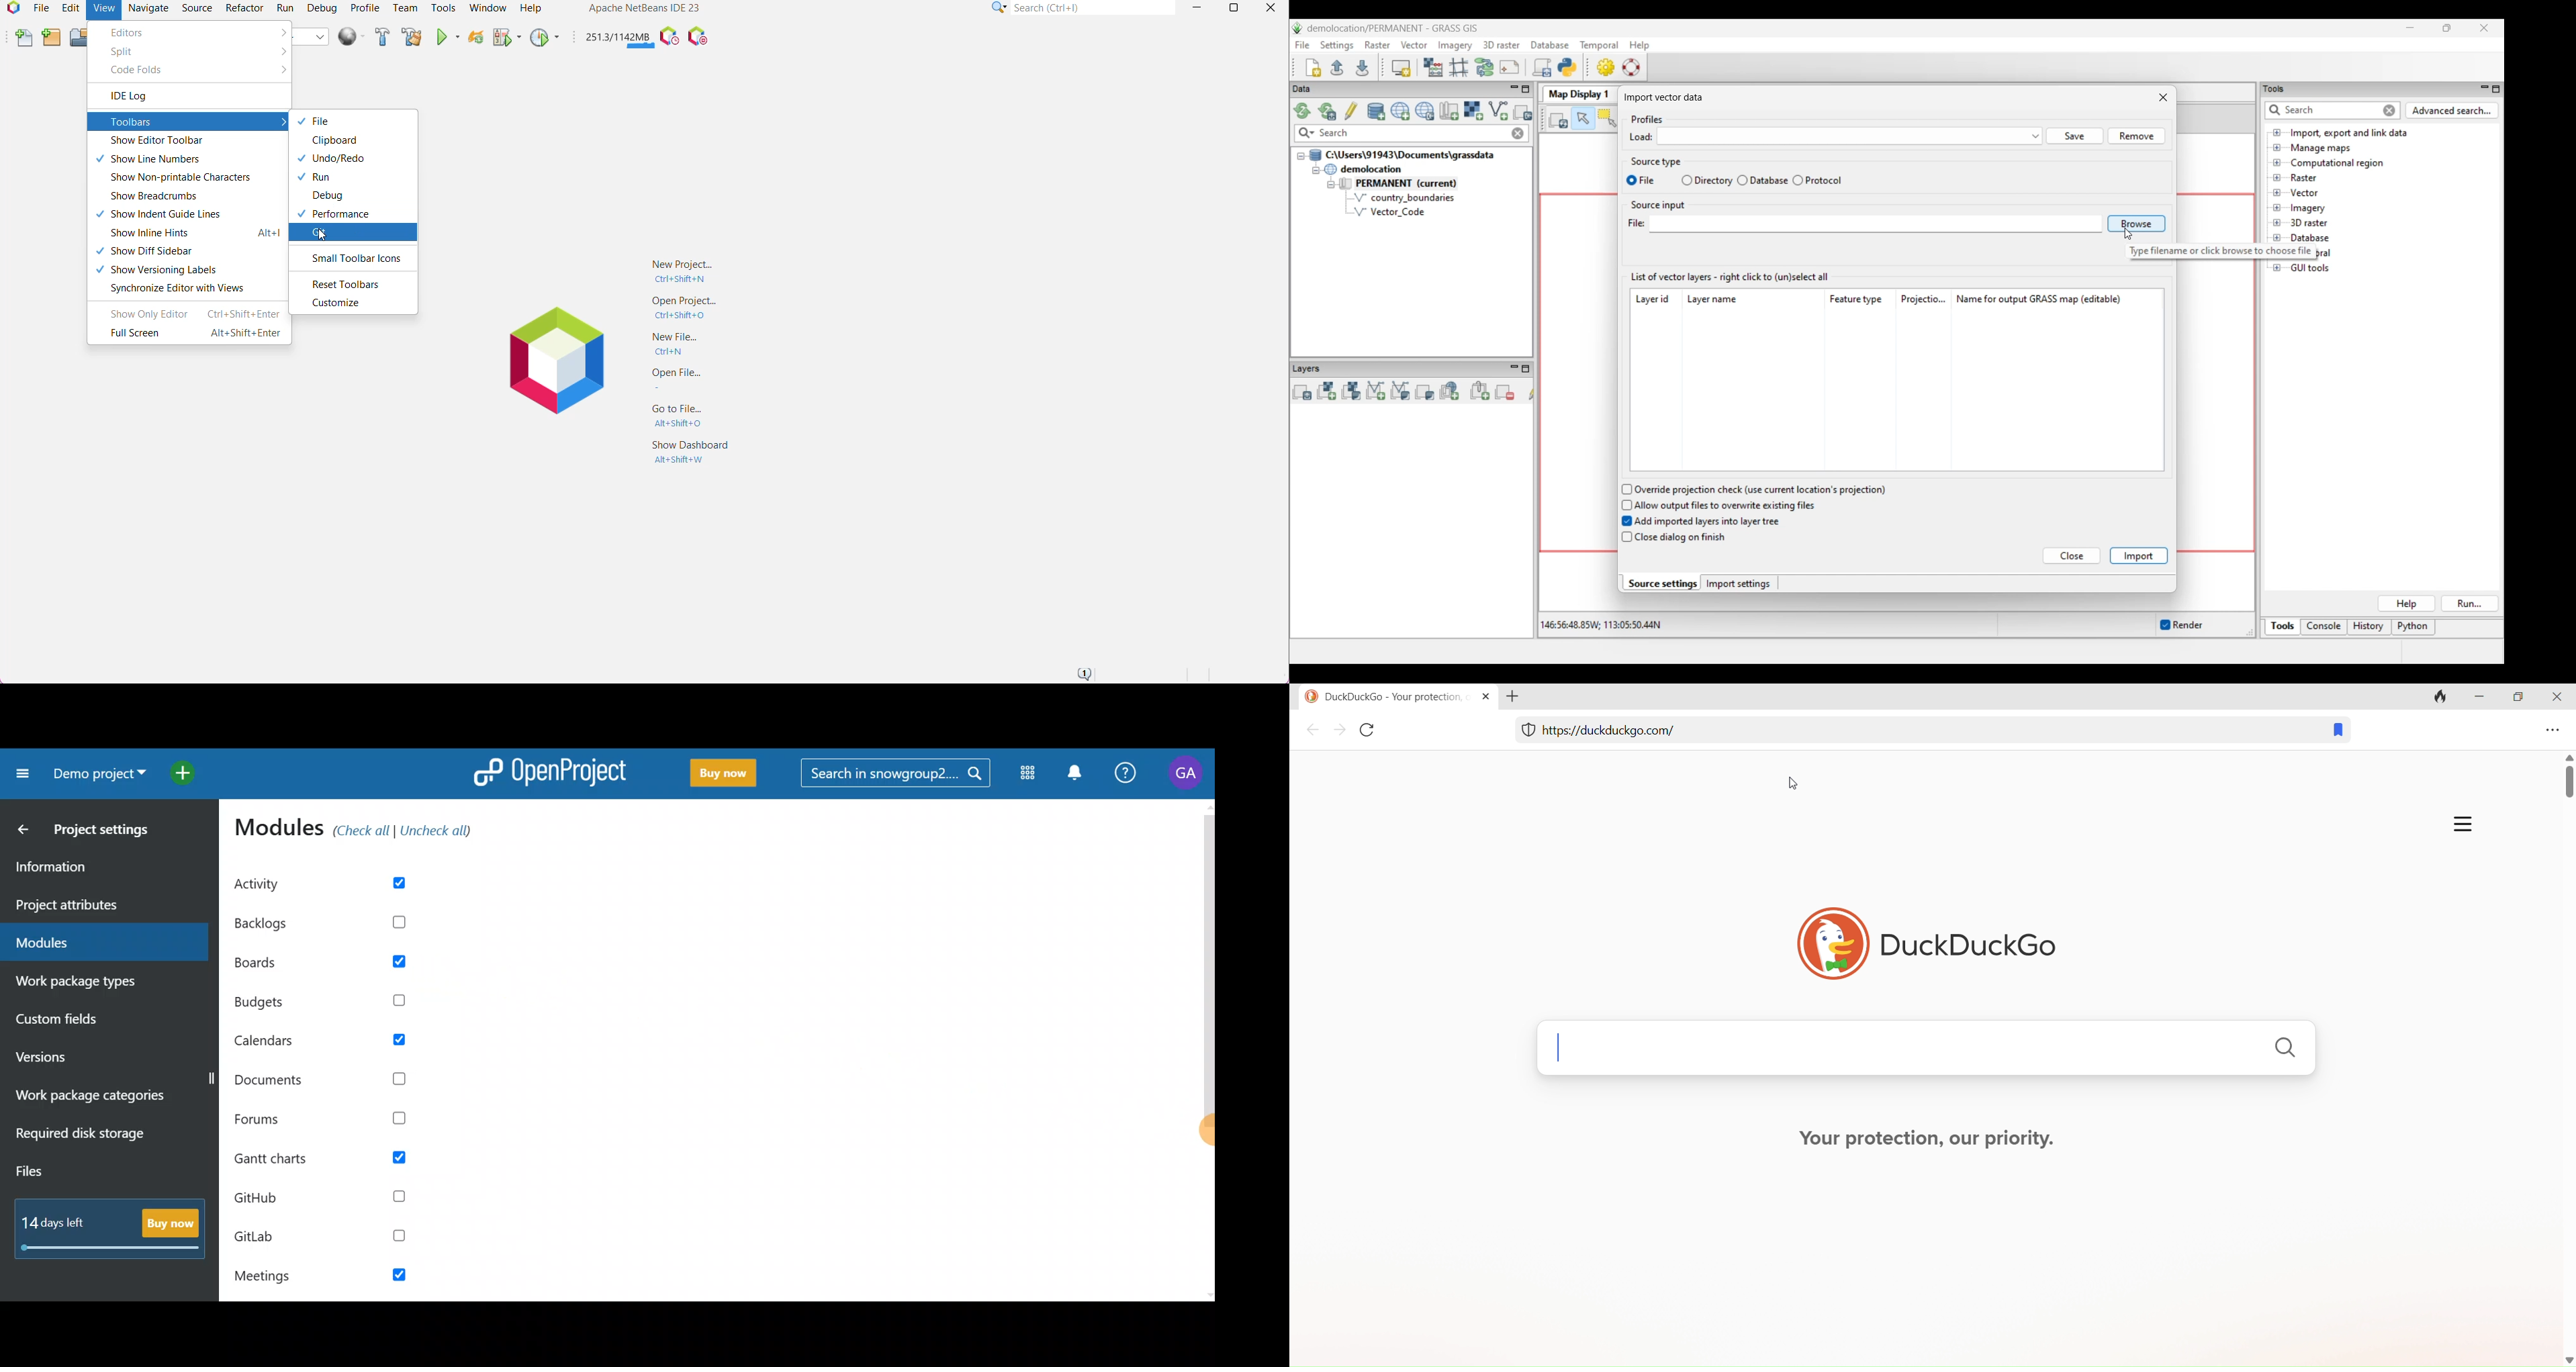  Describe the element at coordinates (1483, 696) in the screenshot. I see `close tab` at that location.